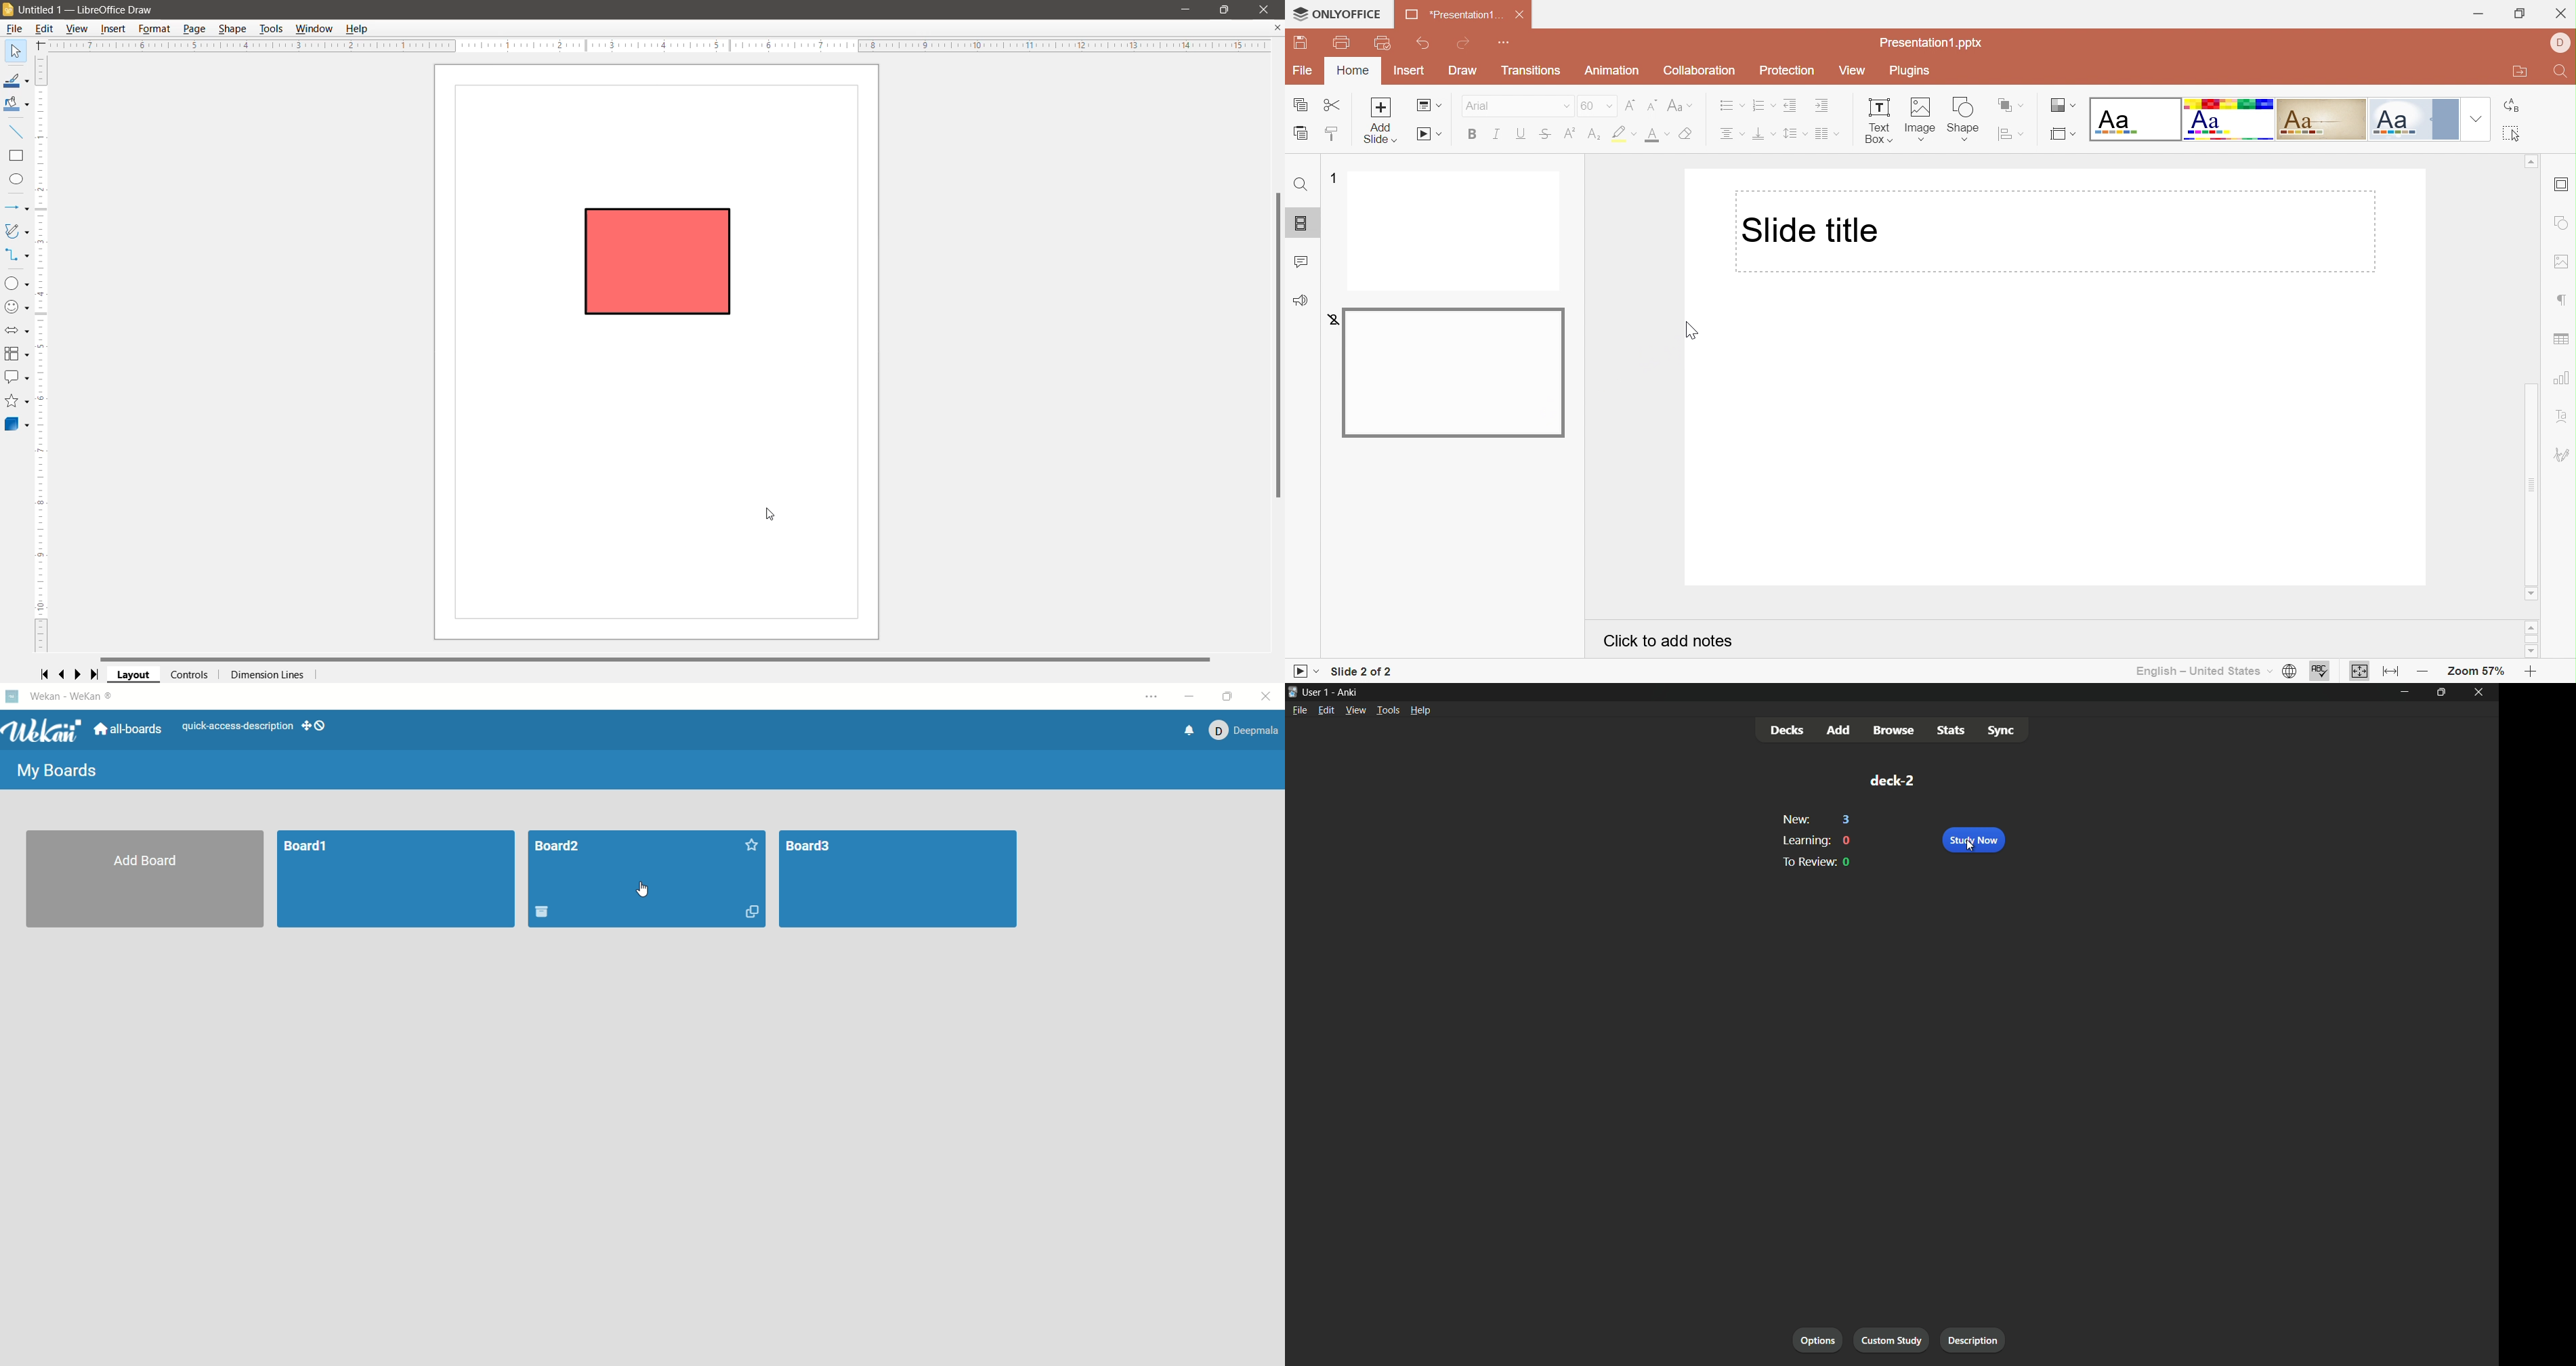  Describe the element at coordinates (1304, 43) in the screenshot. I see `Save` at that location.